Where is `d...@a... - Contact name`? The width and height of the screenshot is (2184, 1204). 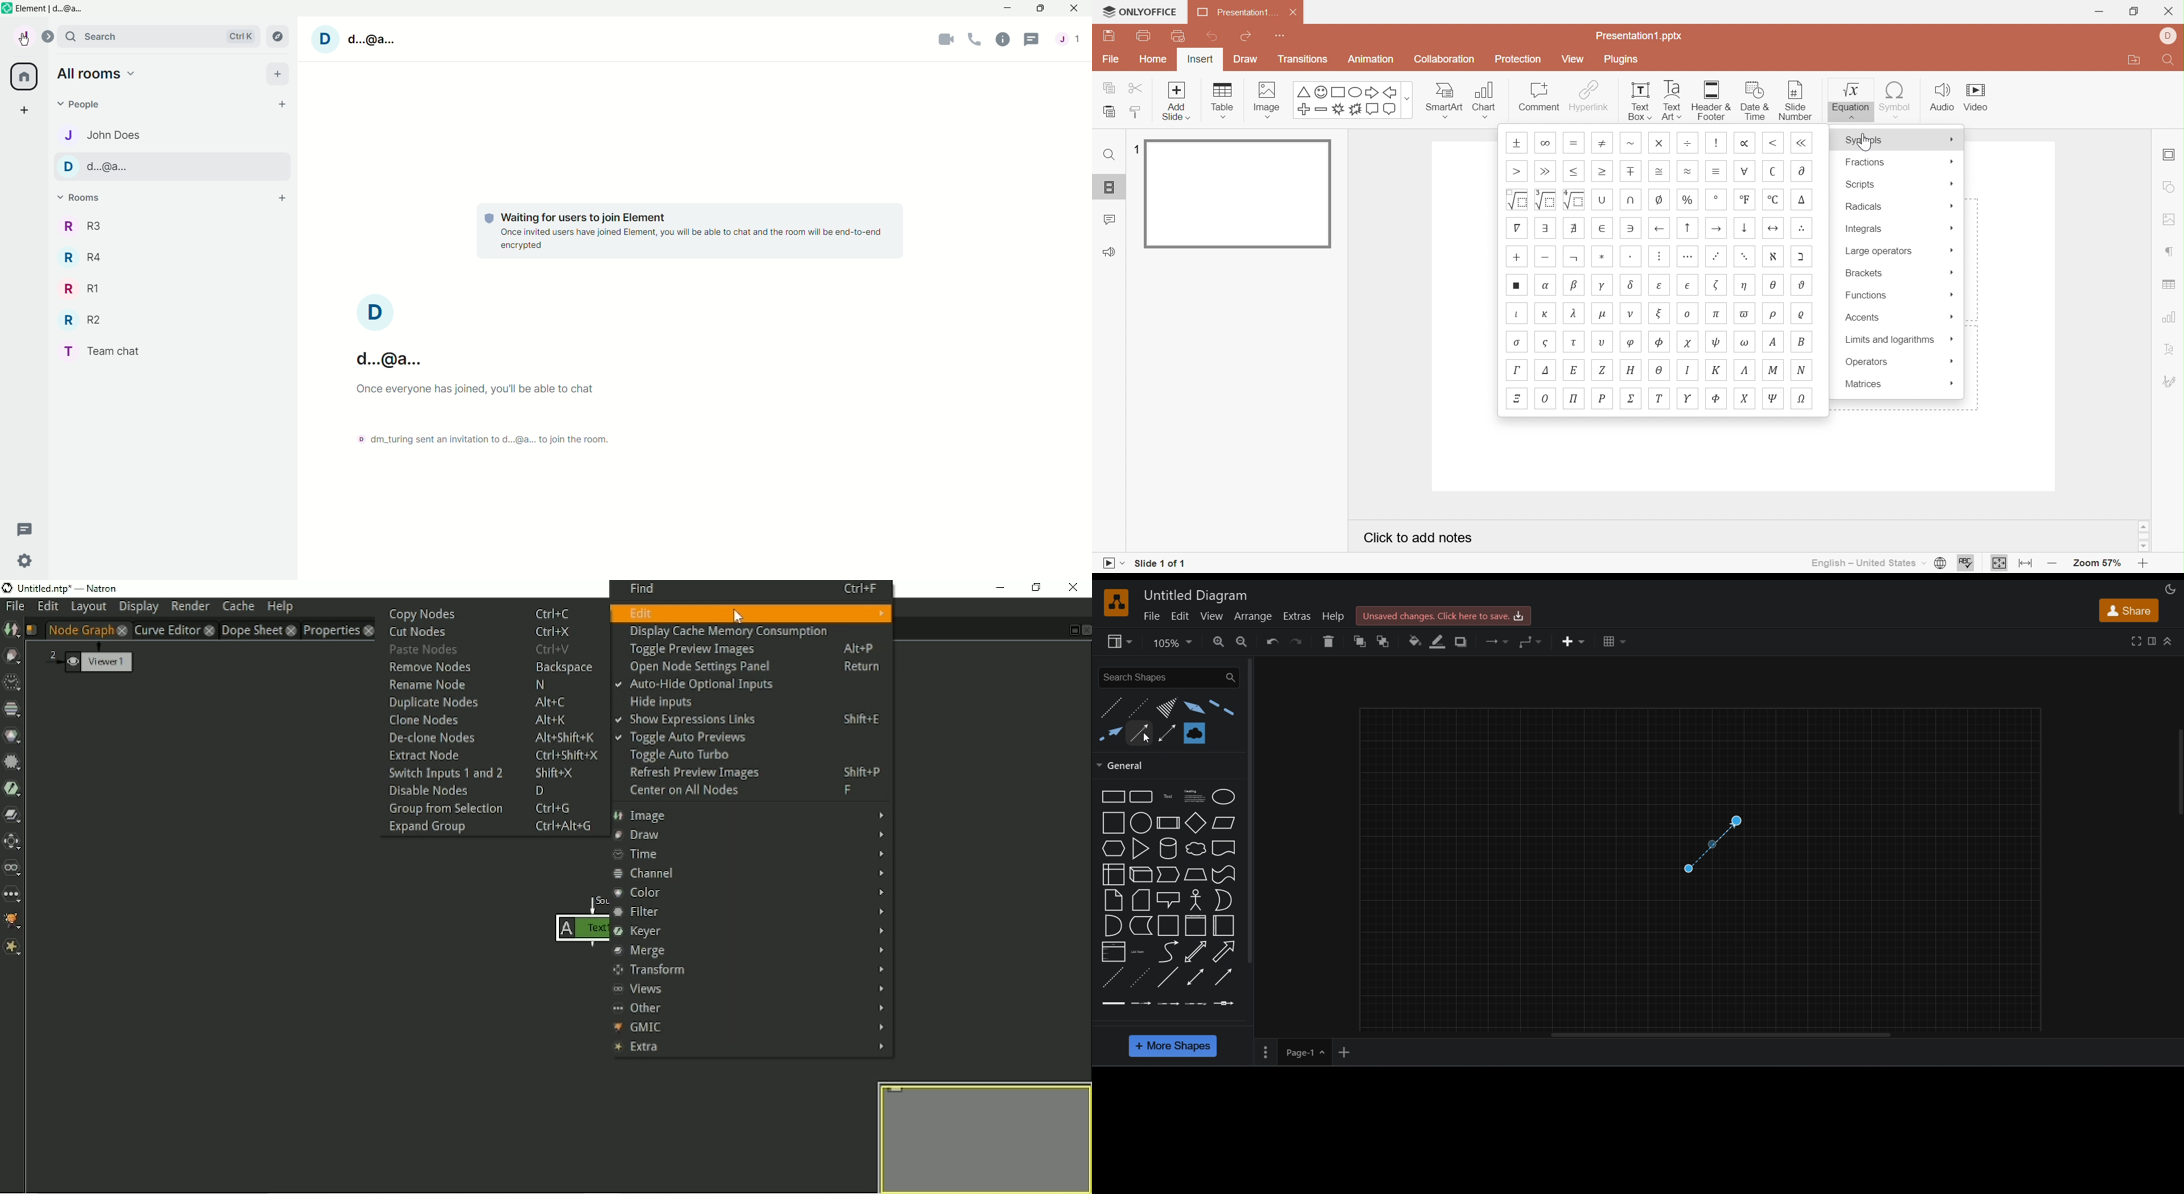 d...@a... - Contact name is located at coordinates (173, 167).